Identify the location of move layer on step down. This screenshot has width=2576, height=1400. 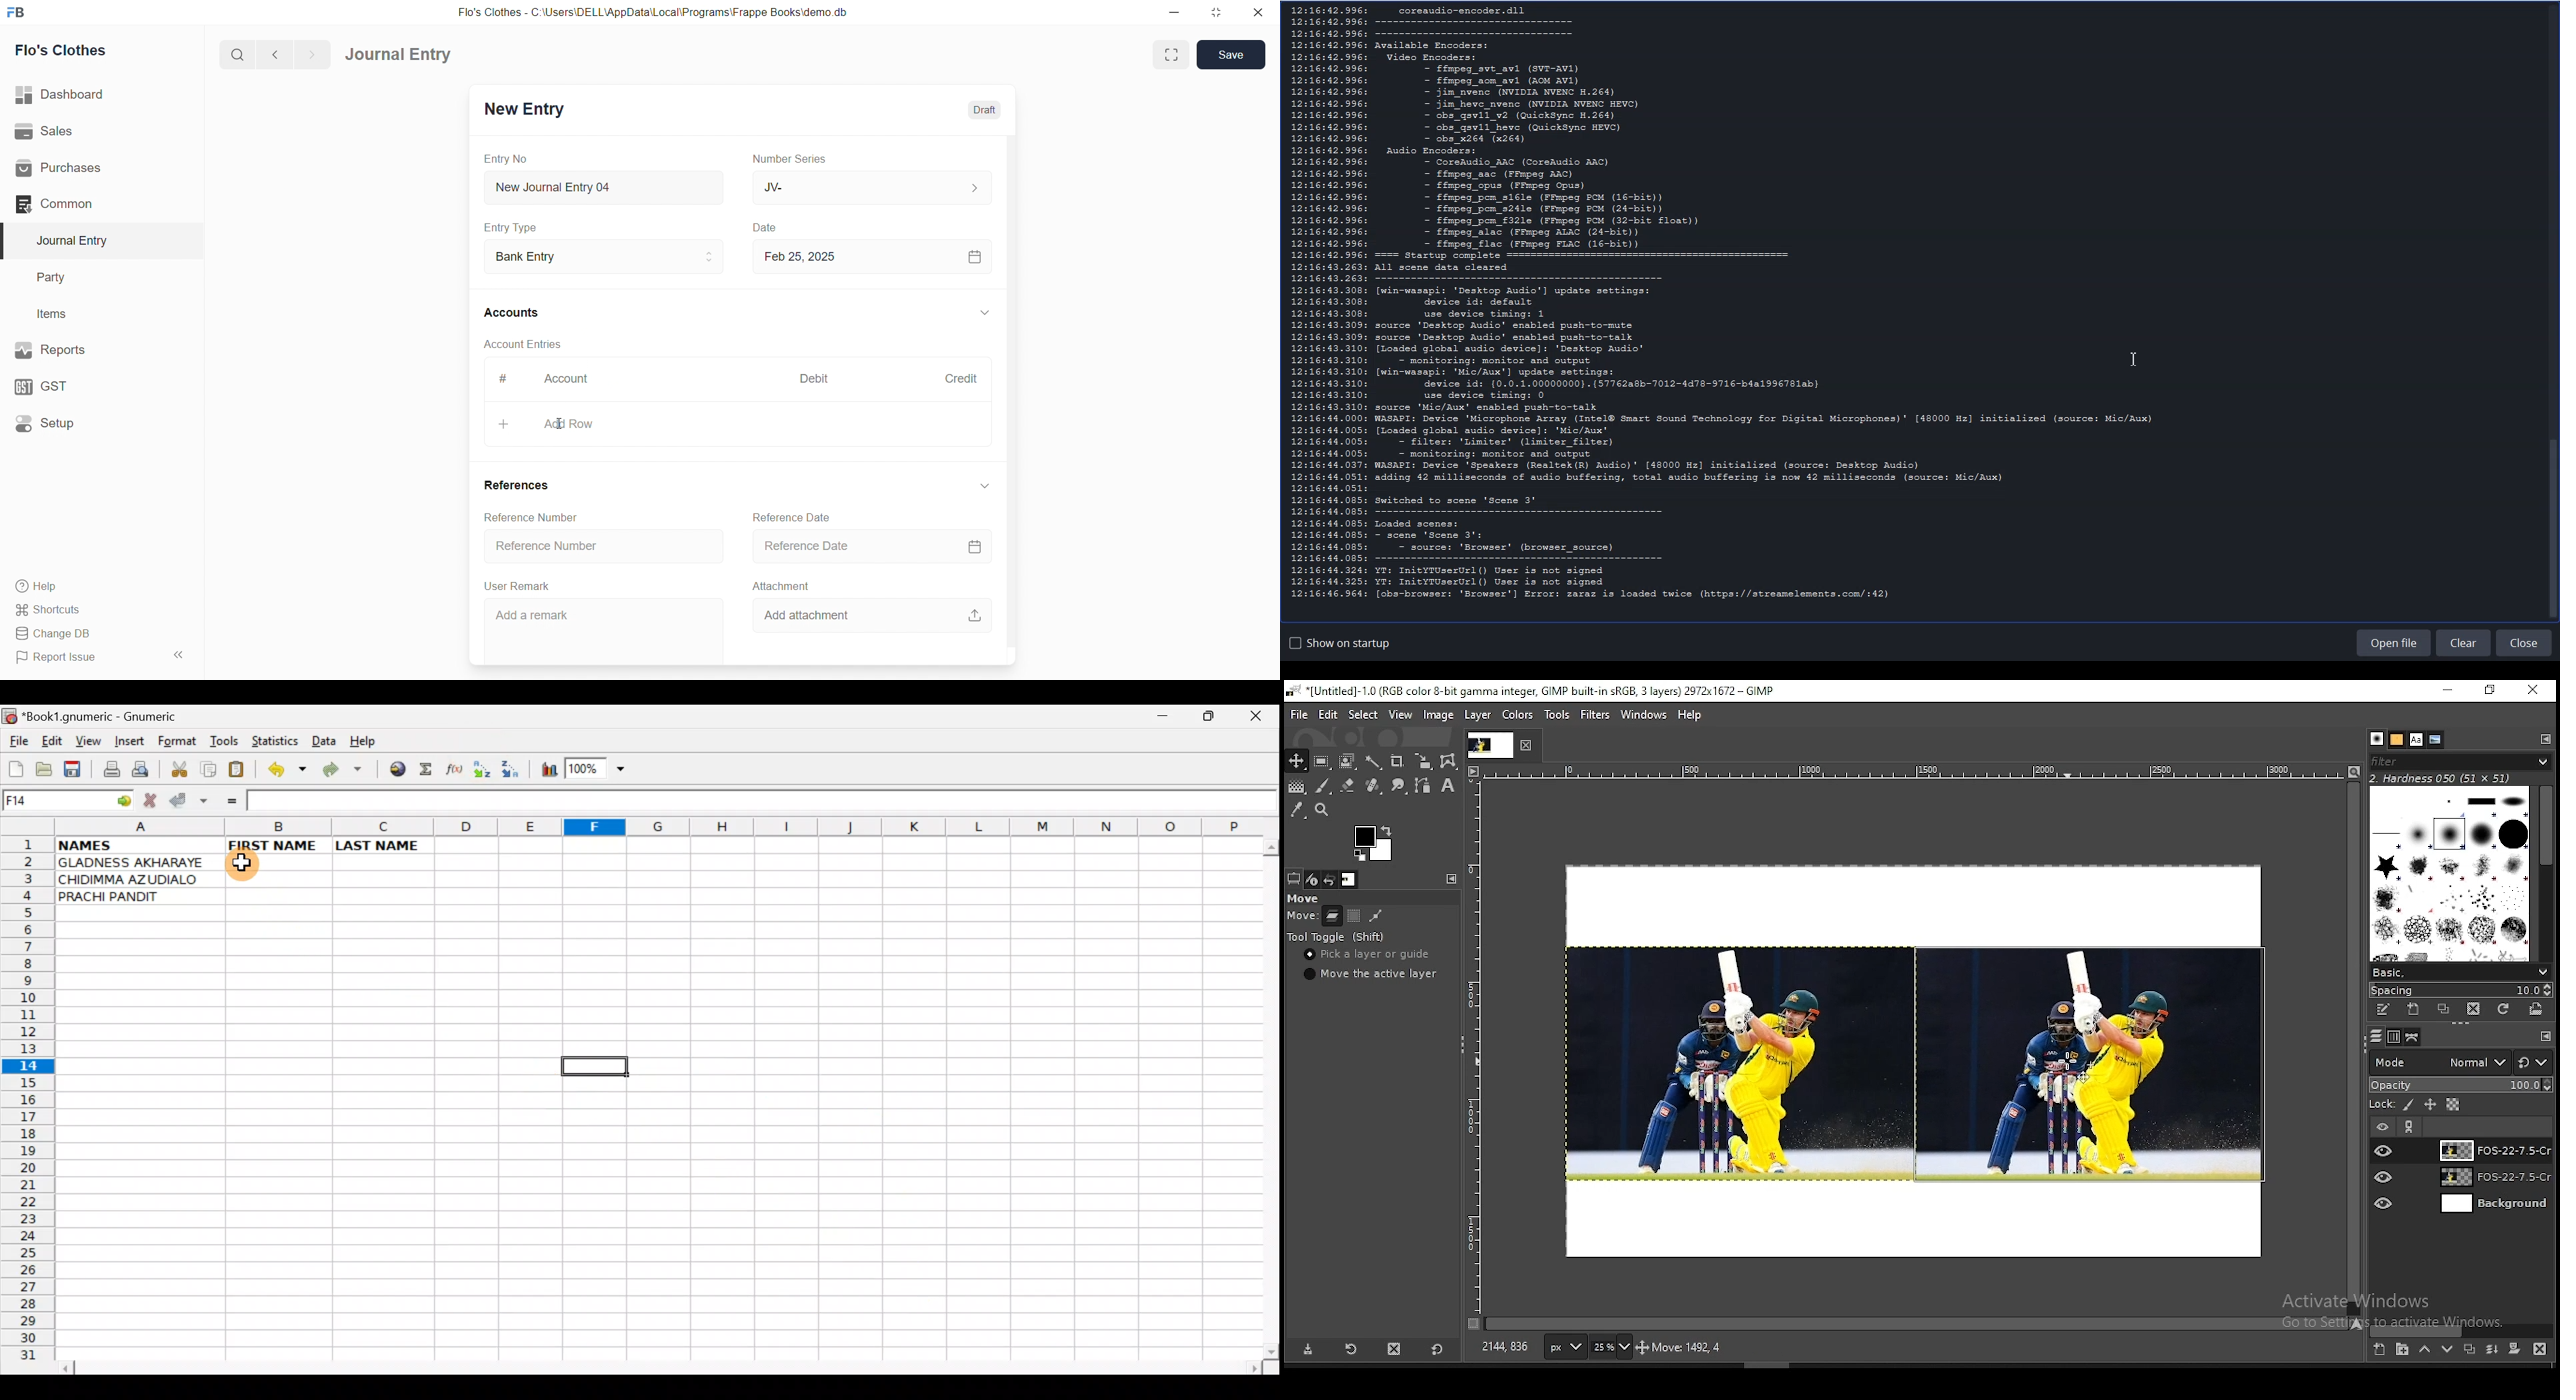
(2448, 1352).